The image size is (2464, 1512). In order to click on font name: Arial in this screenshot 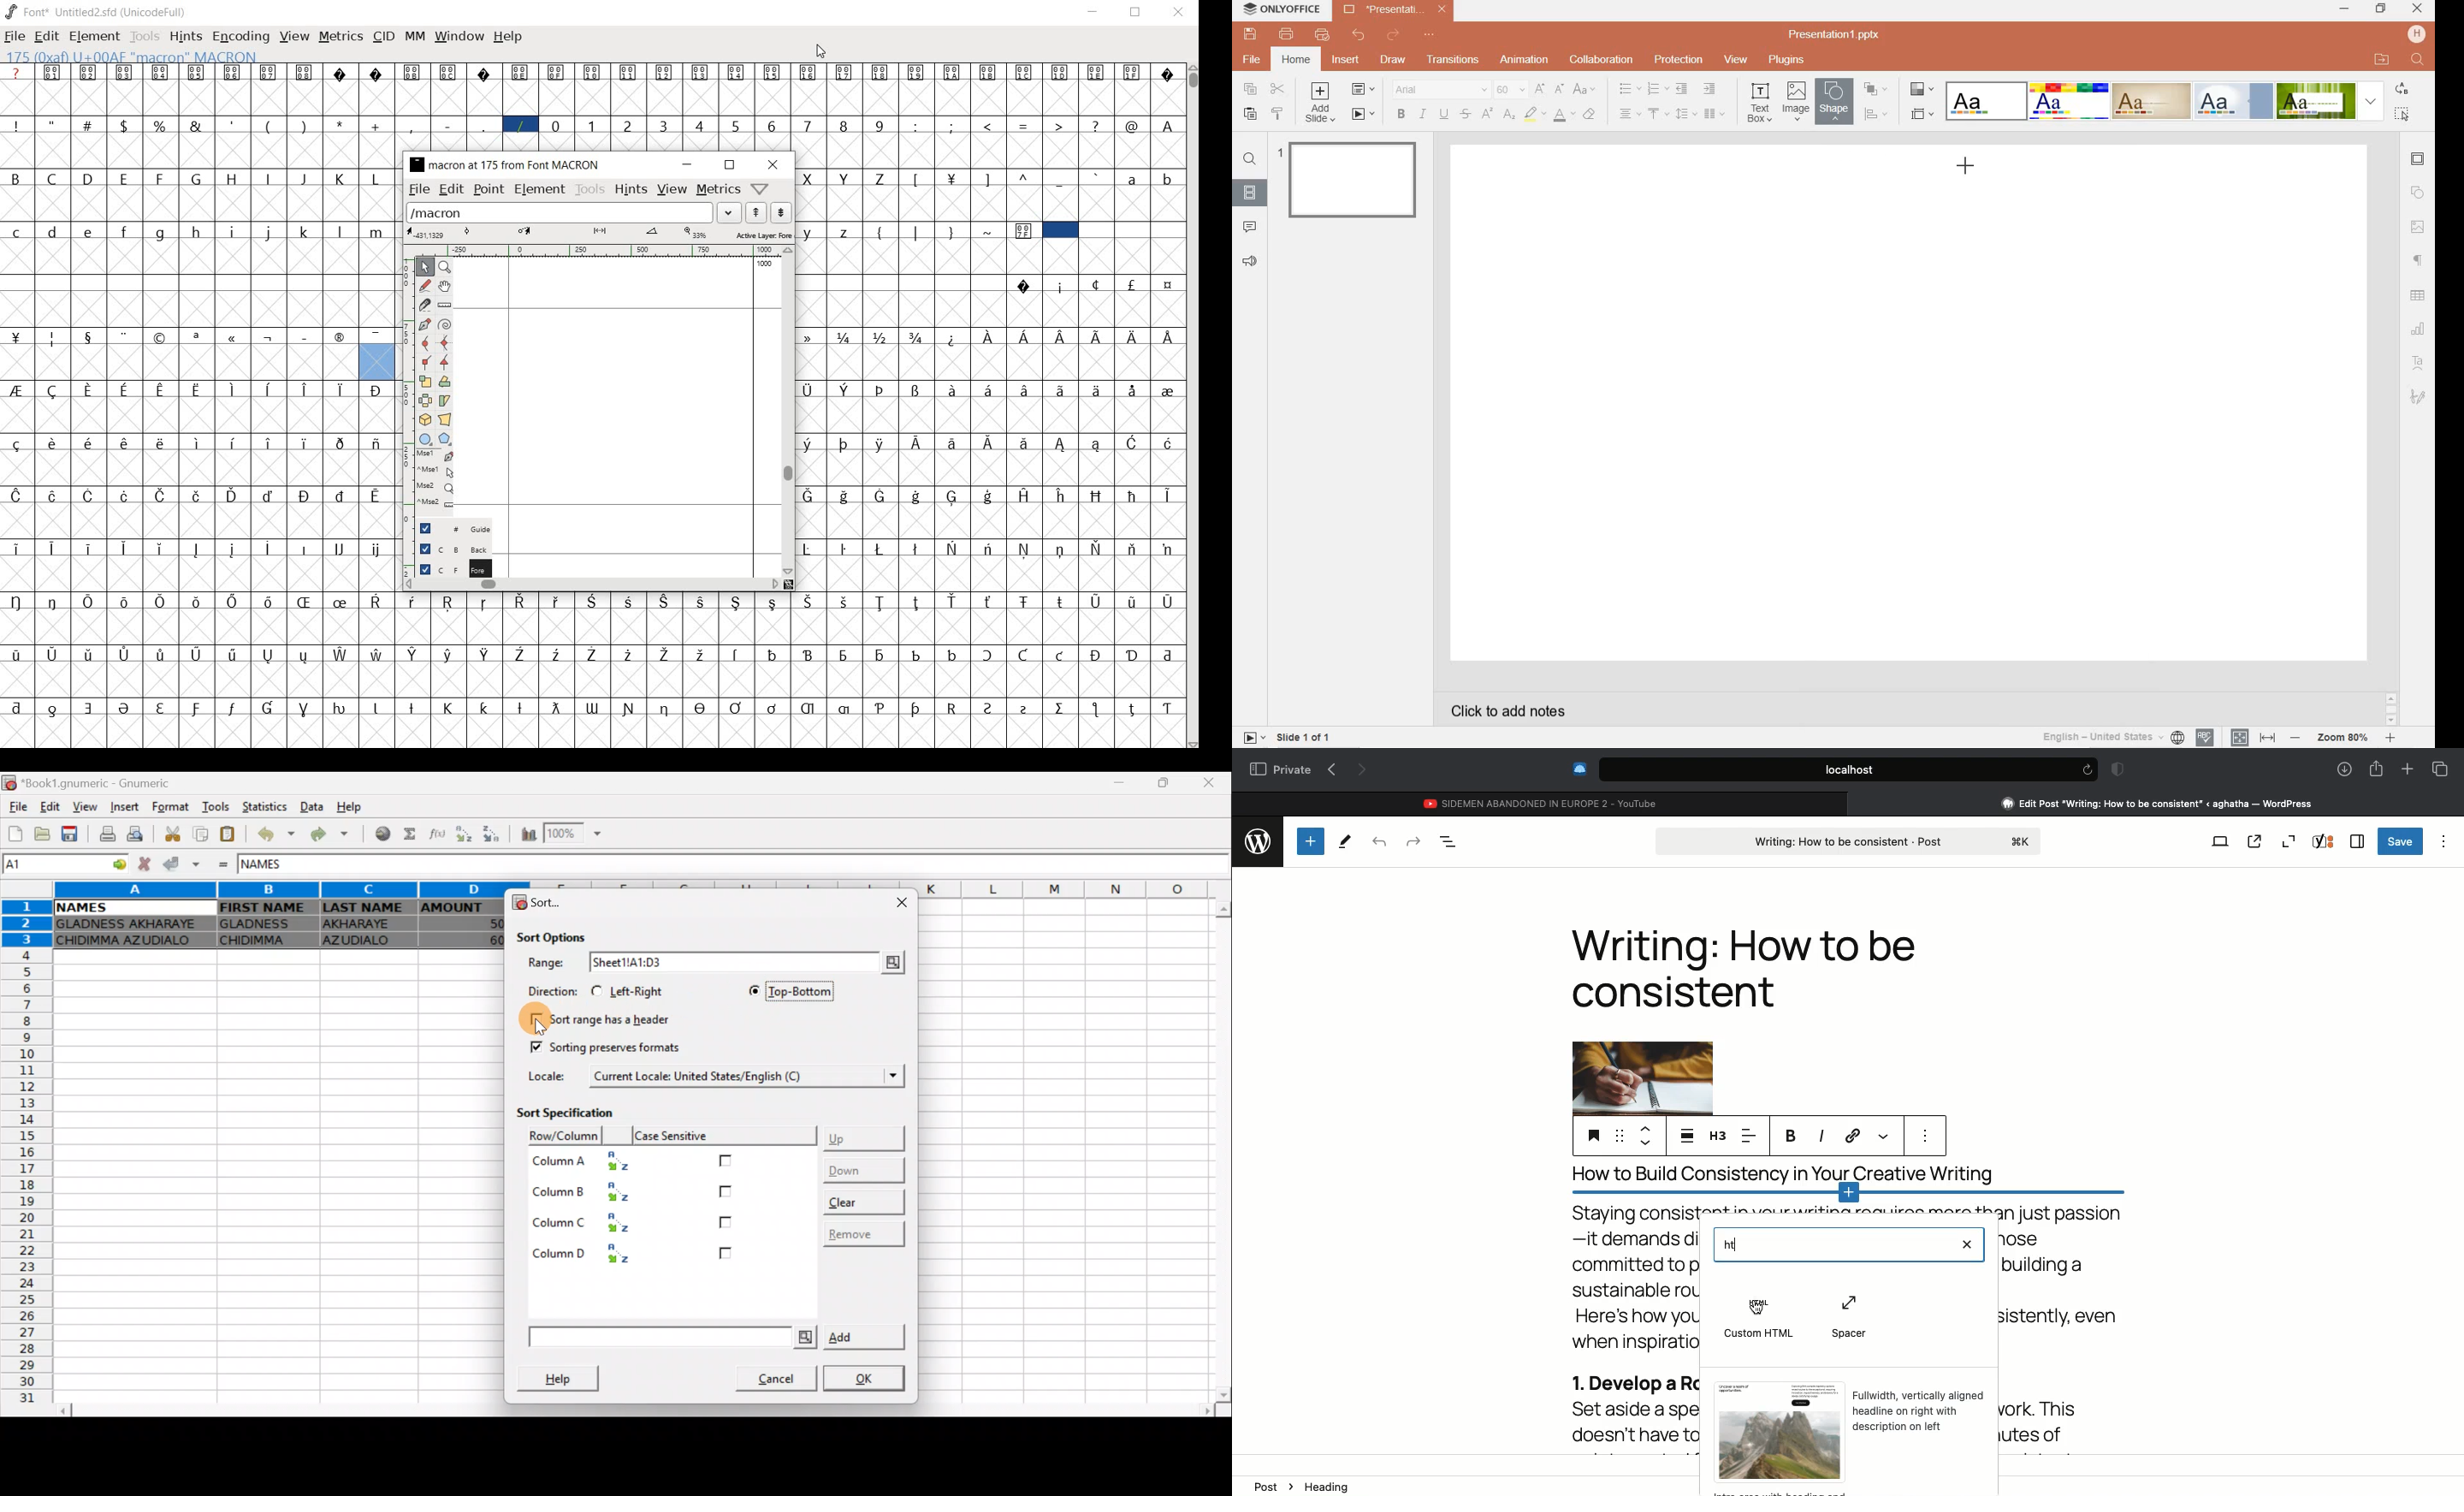, I will do `click(1438, 90)`.